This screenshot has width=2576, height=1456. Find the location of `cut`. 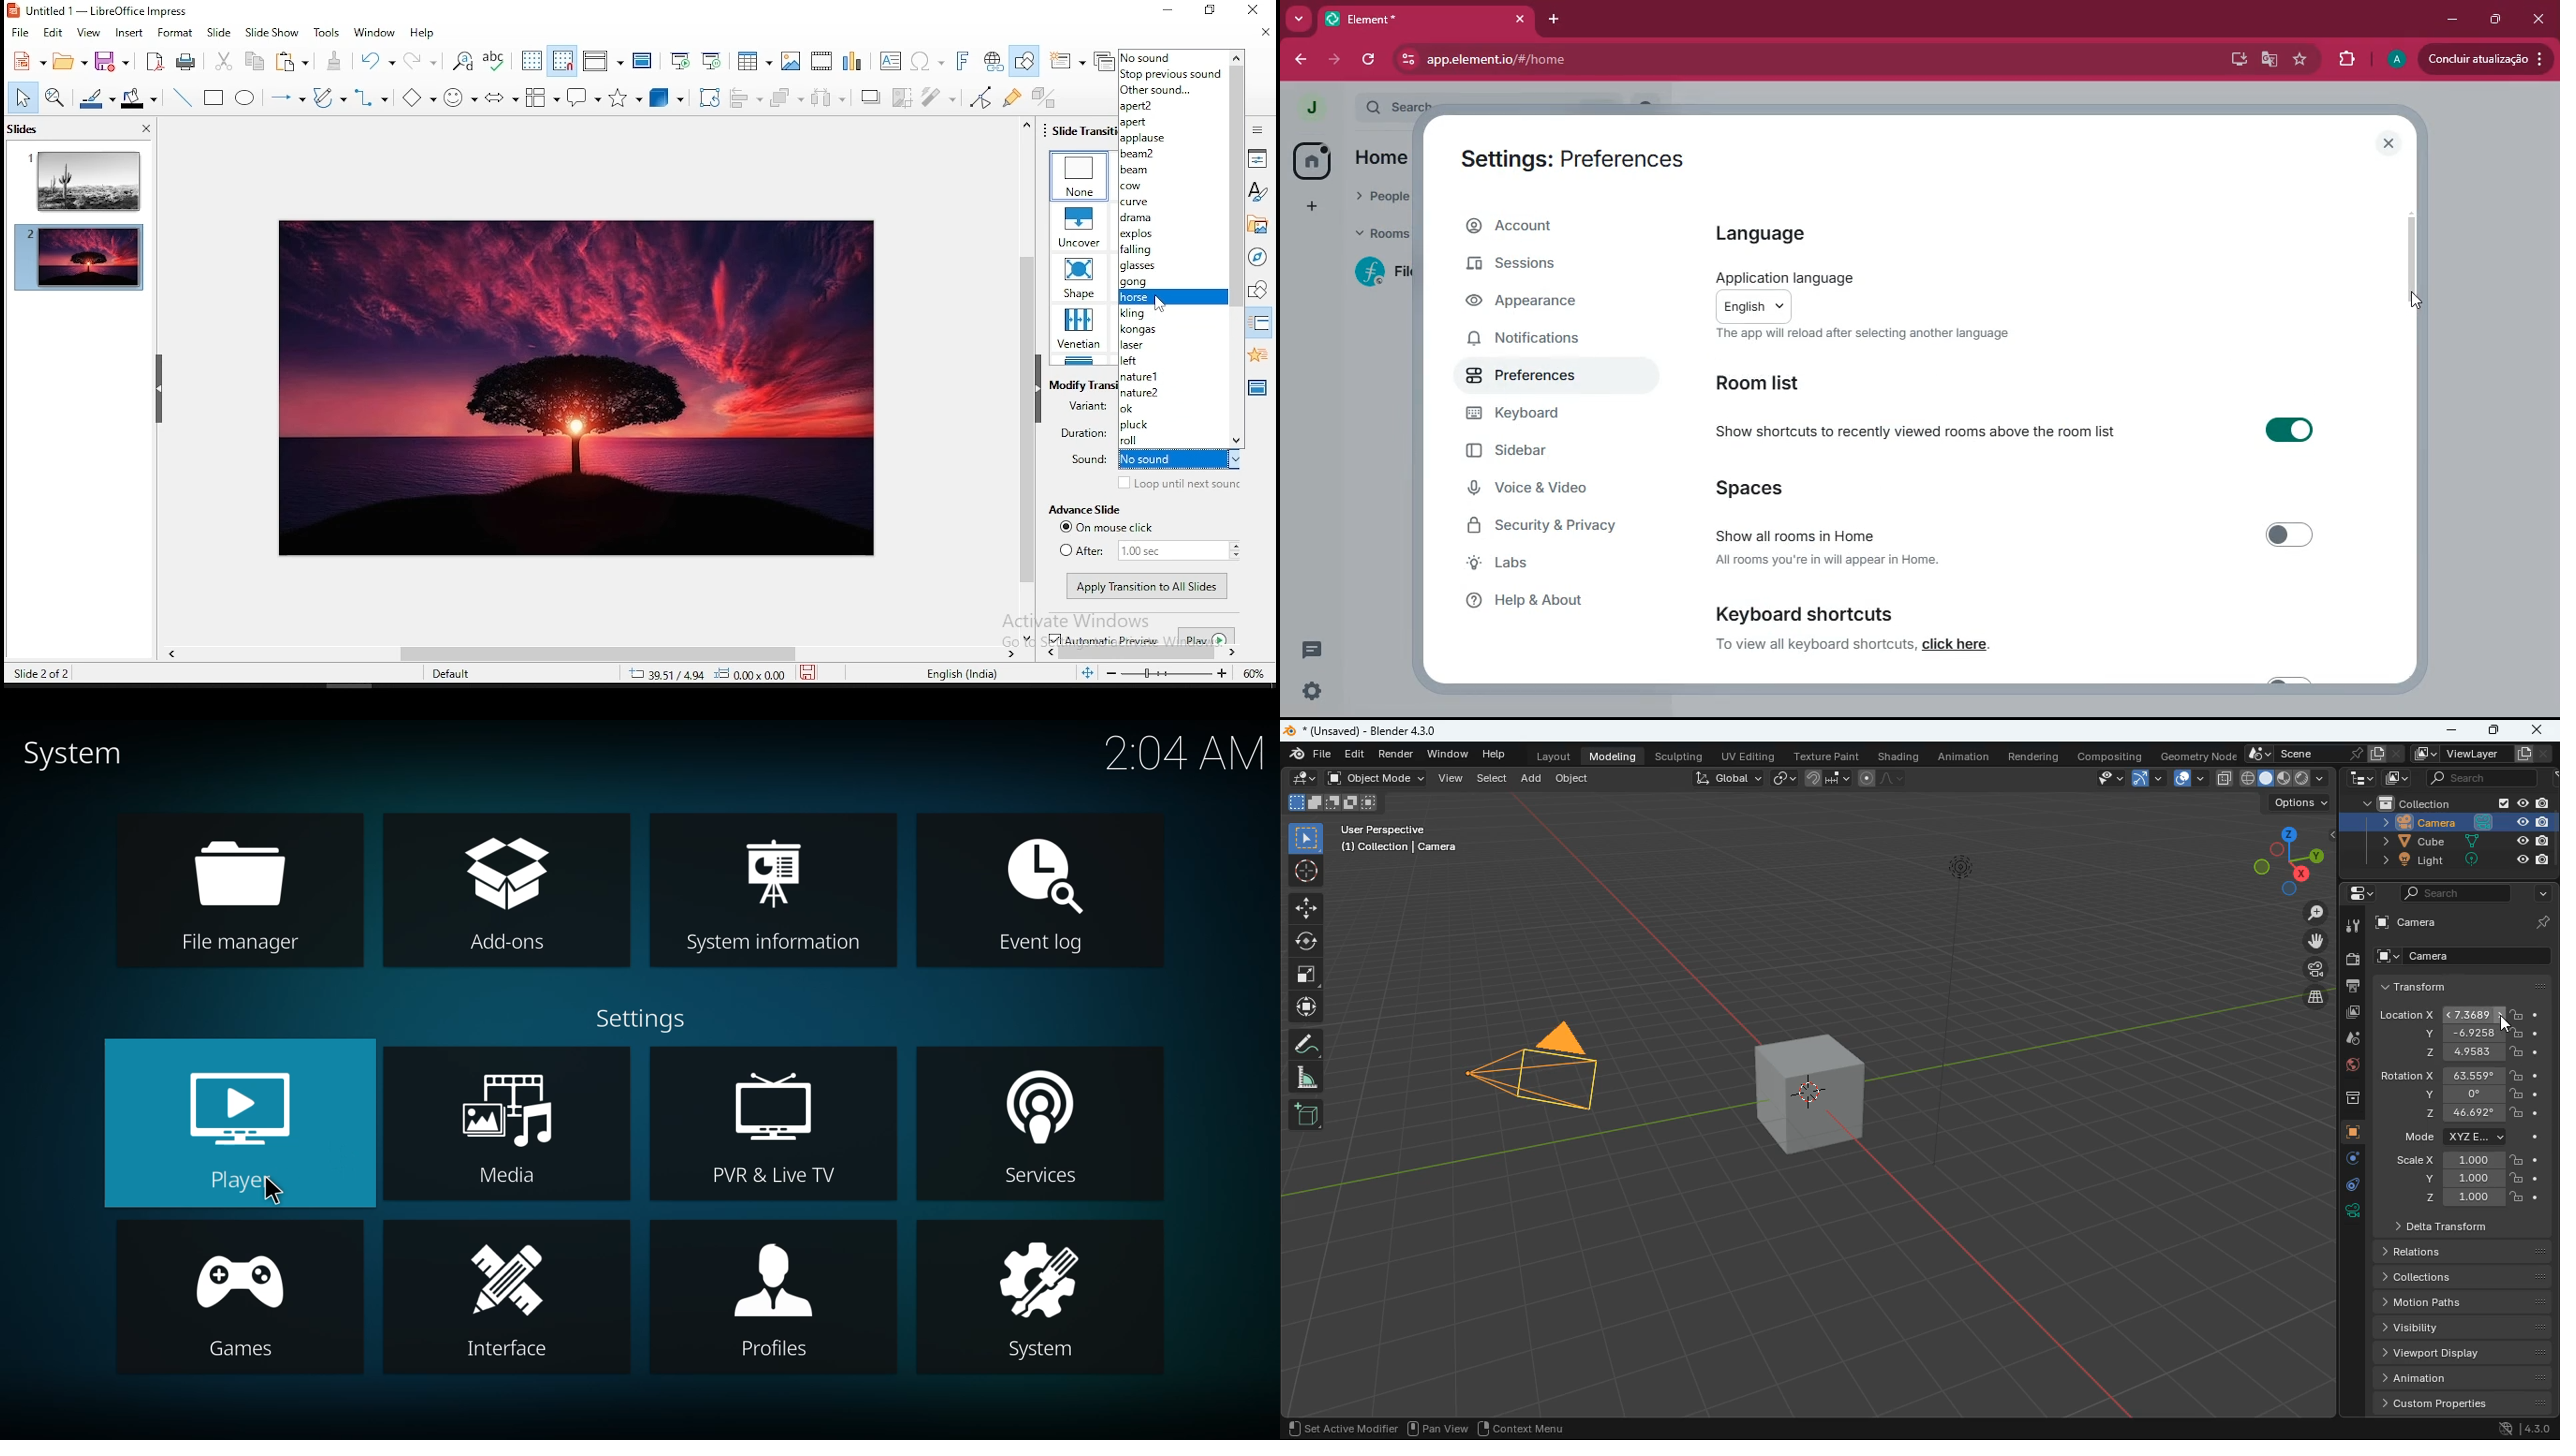

cut is located at coordinates (225, 61).